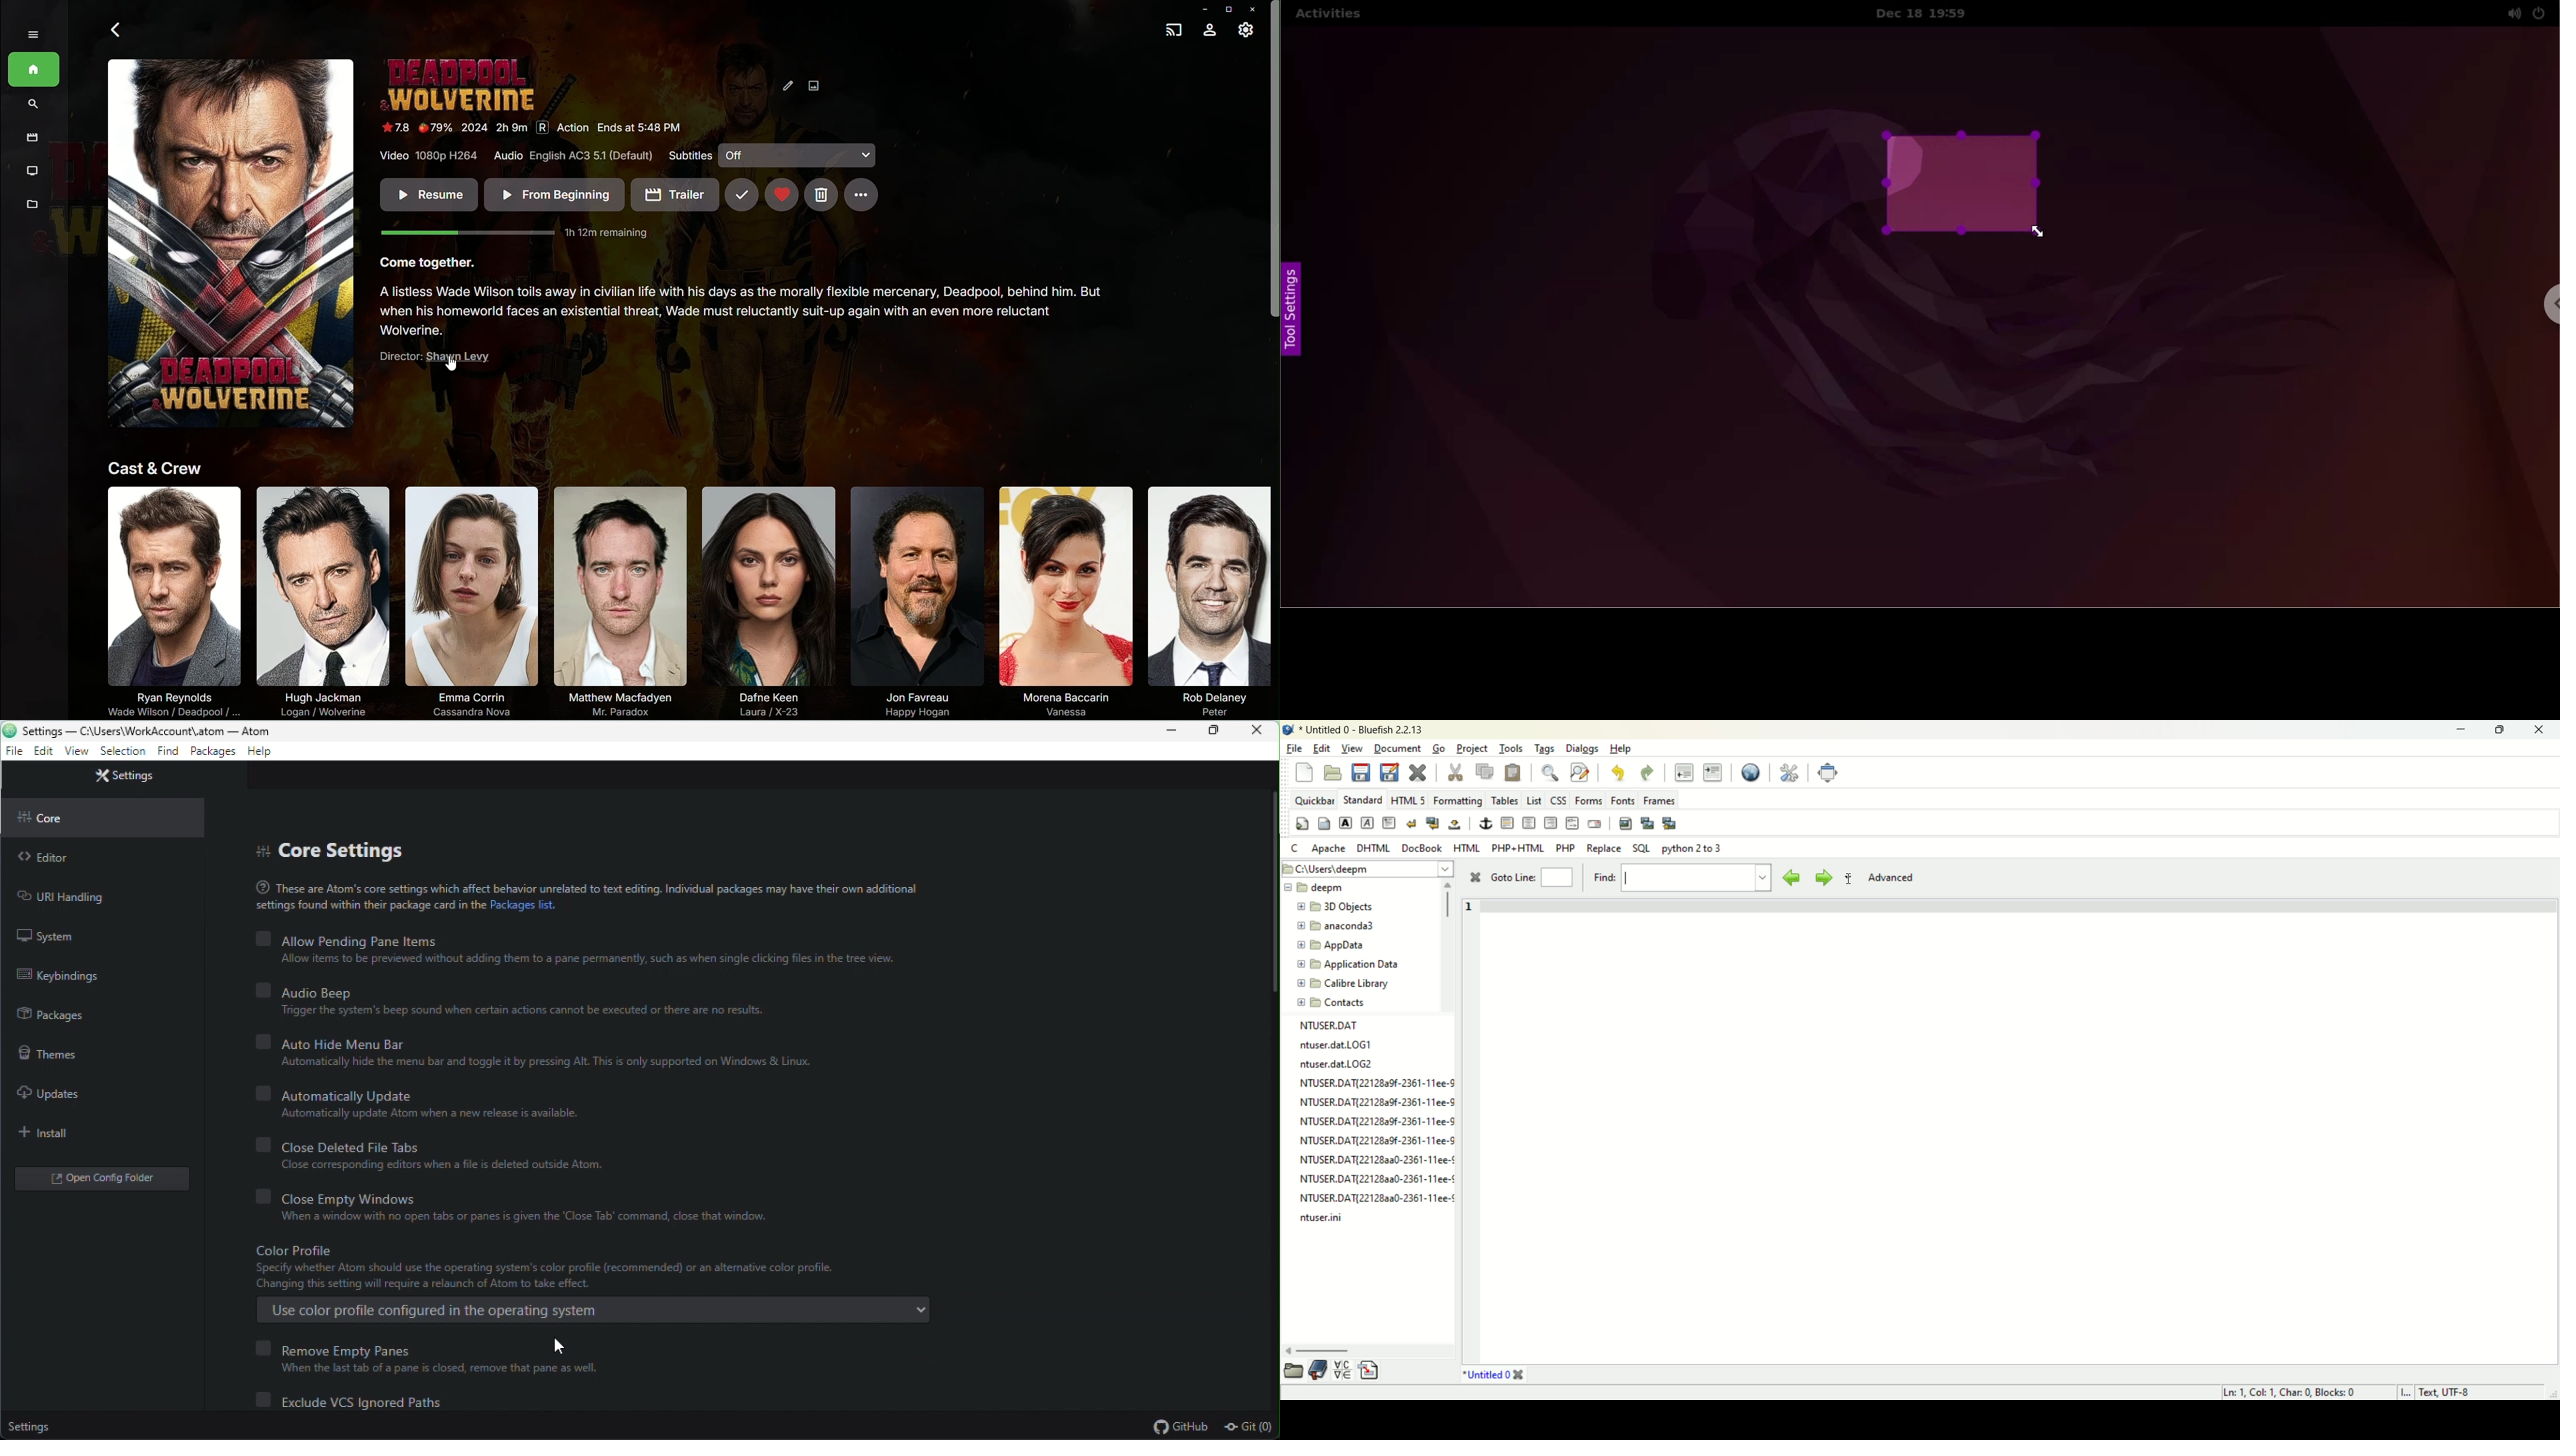 The image size is (2576, 1456). Describe the element at coordinates (69, 815) in the screenshot. I see `Core` at that location.